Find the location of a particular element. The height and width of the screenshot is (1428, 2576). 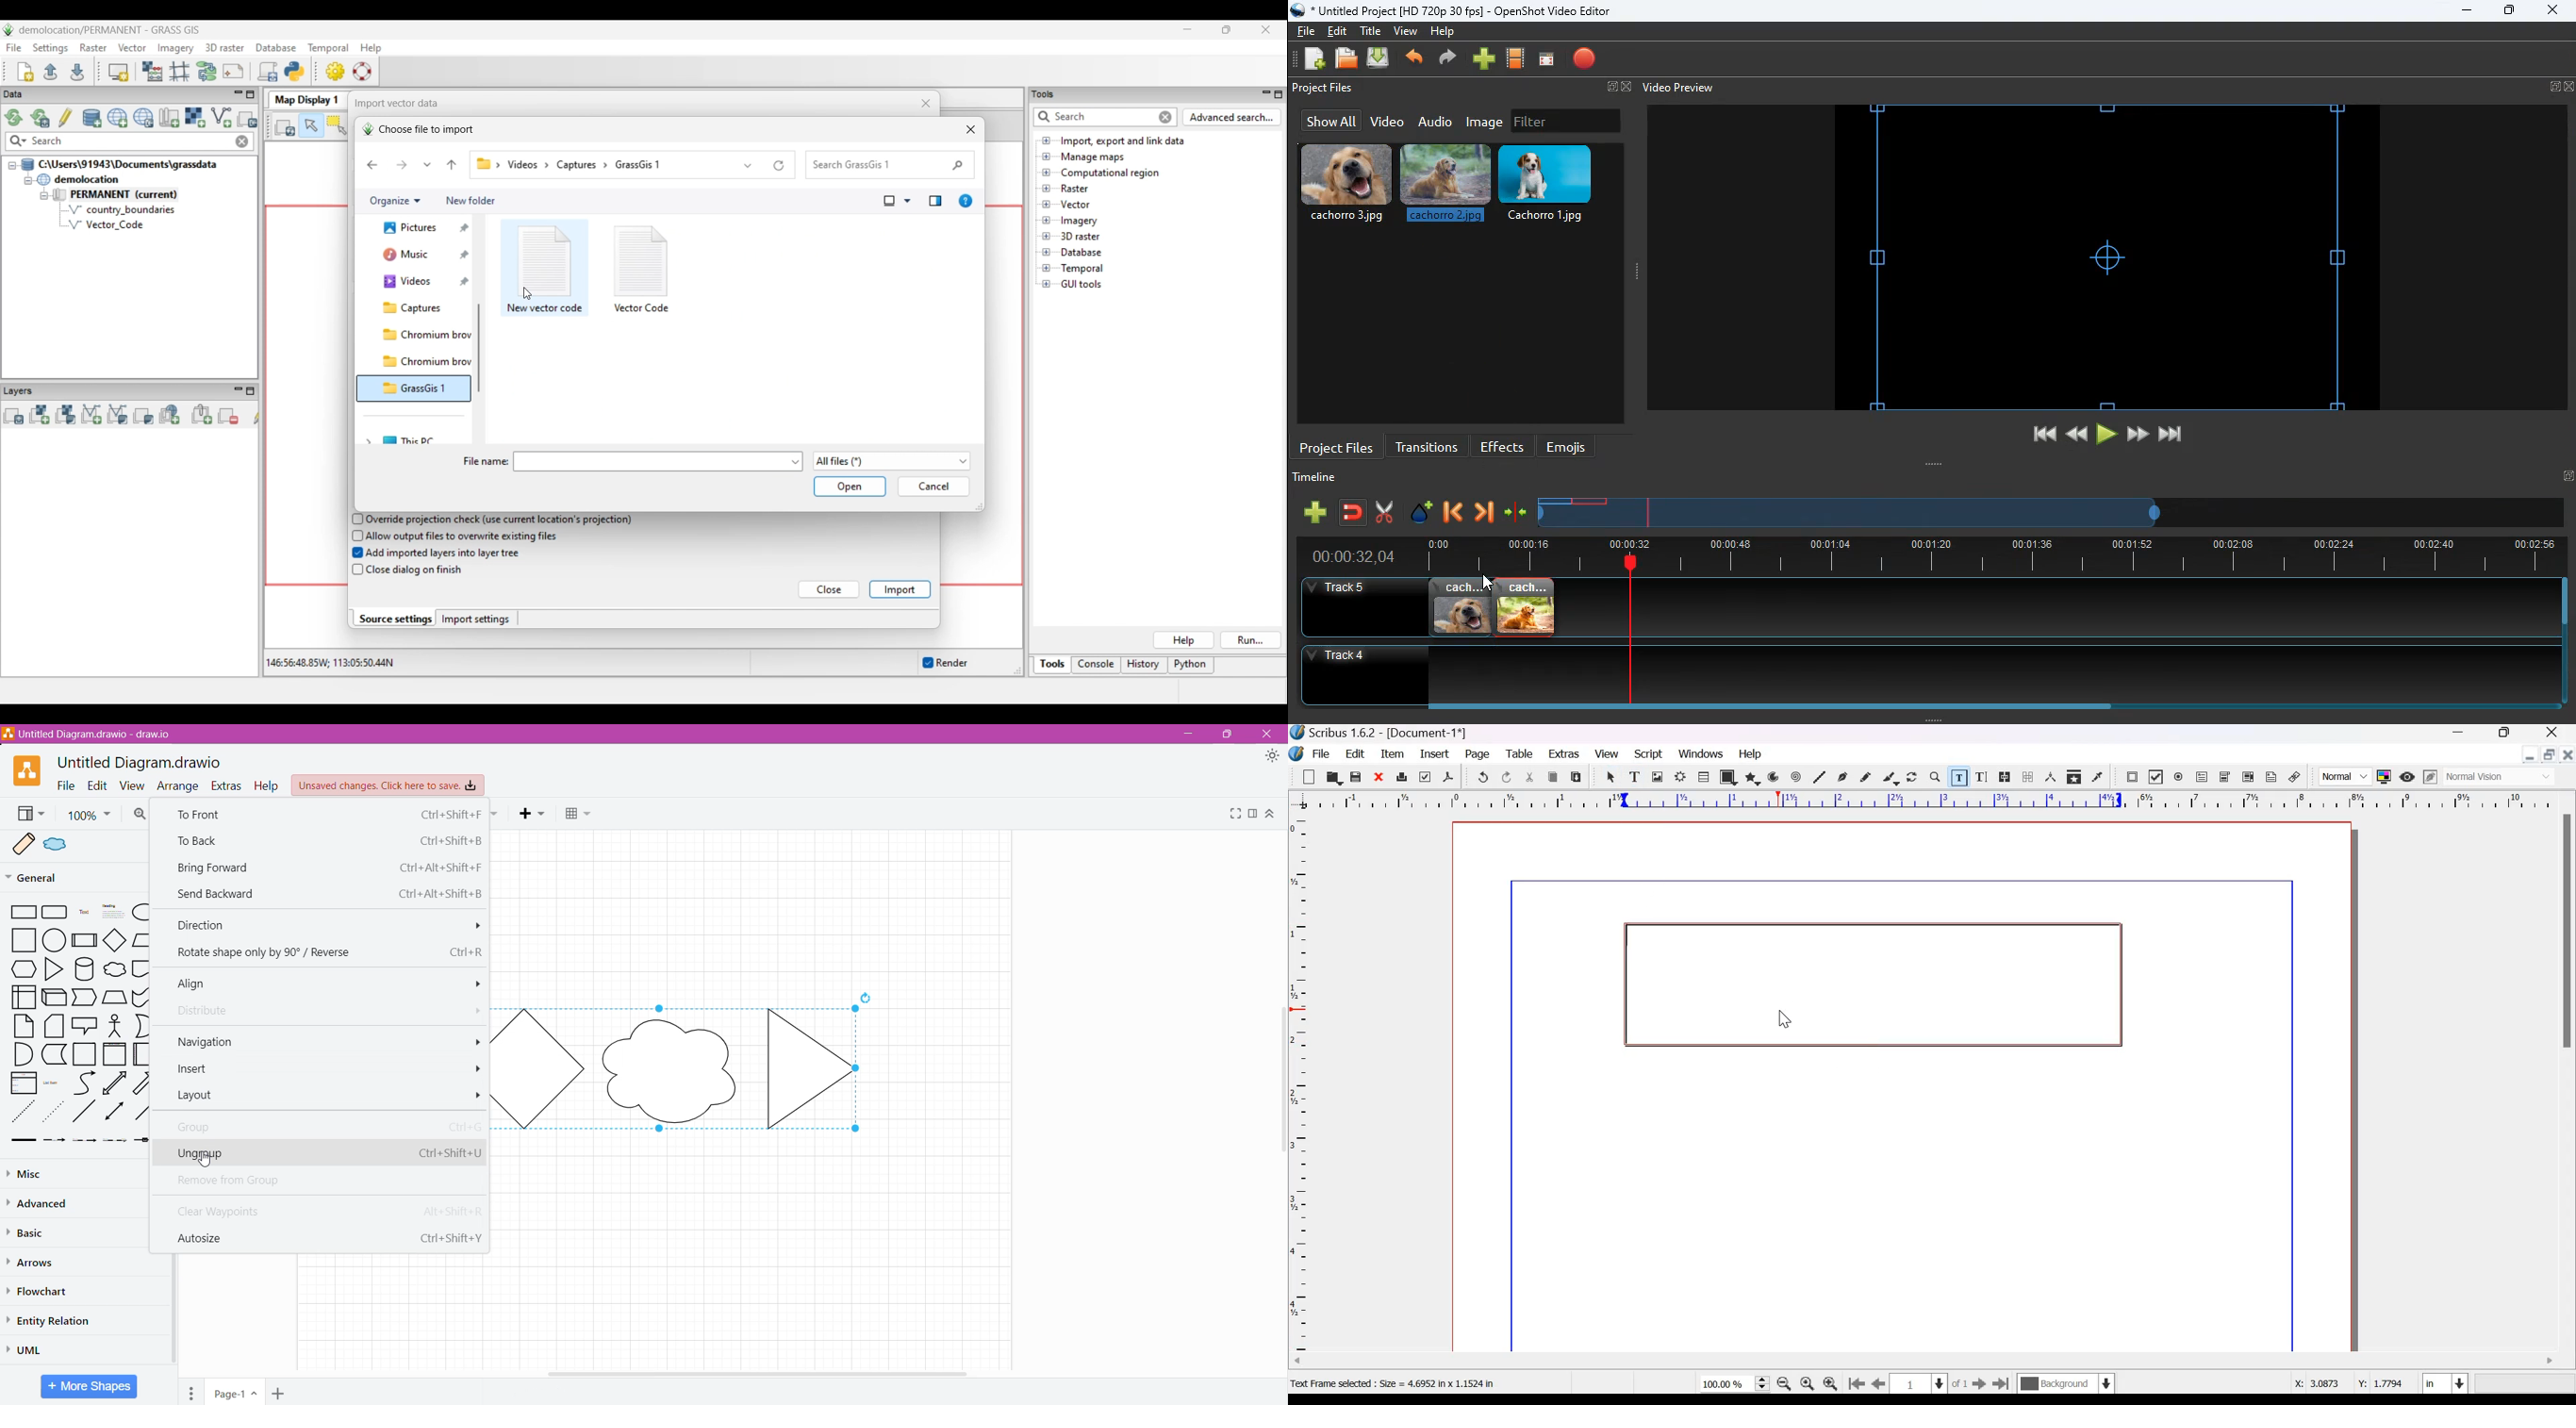

 is located at coordinates (1833, 1384).